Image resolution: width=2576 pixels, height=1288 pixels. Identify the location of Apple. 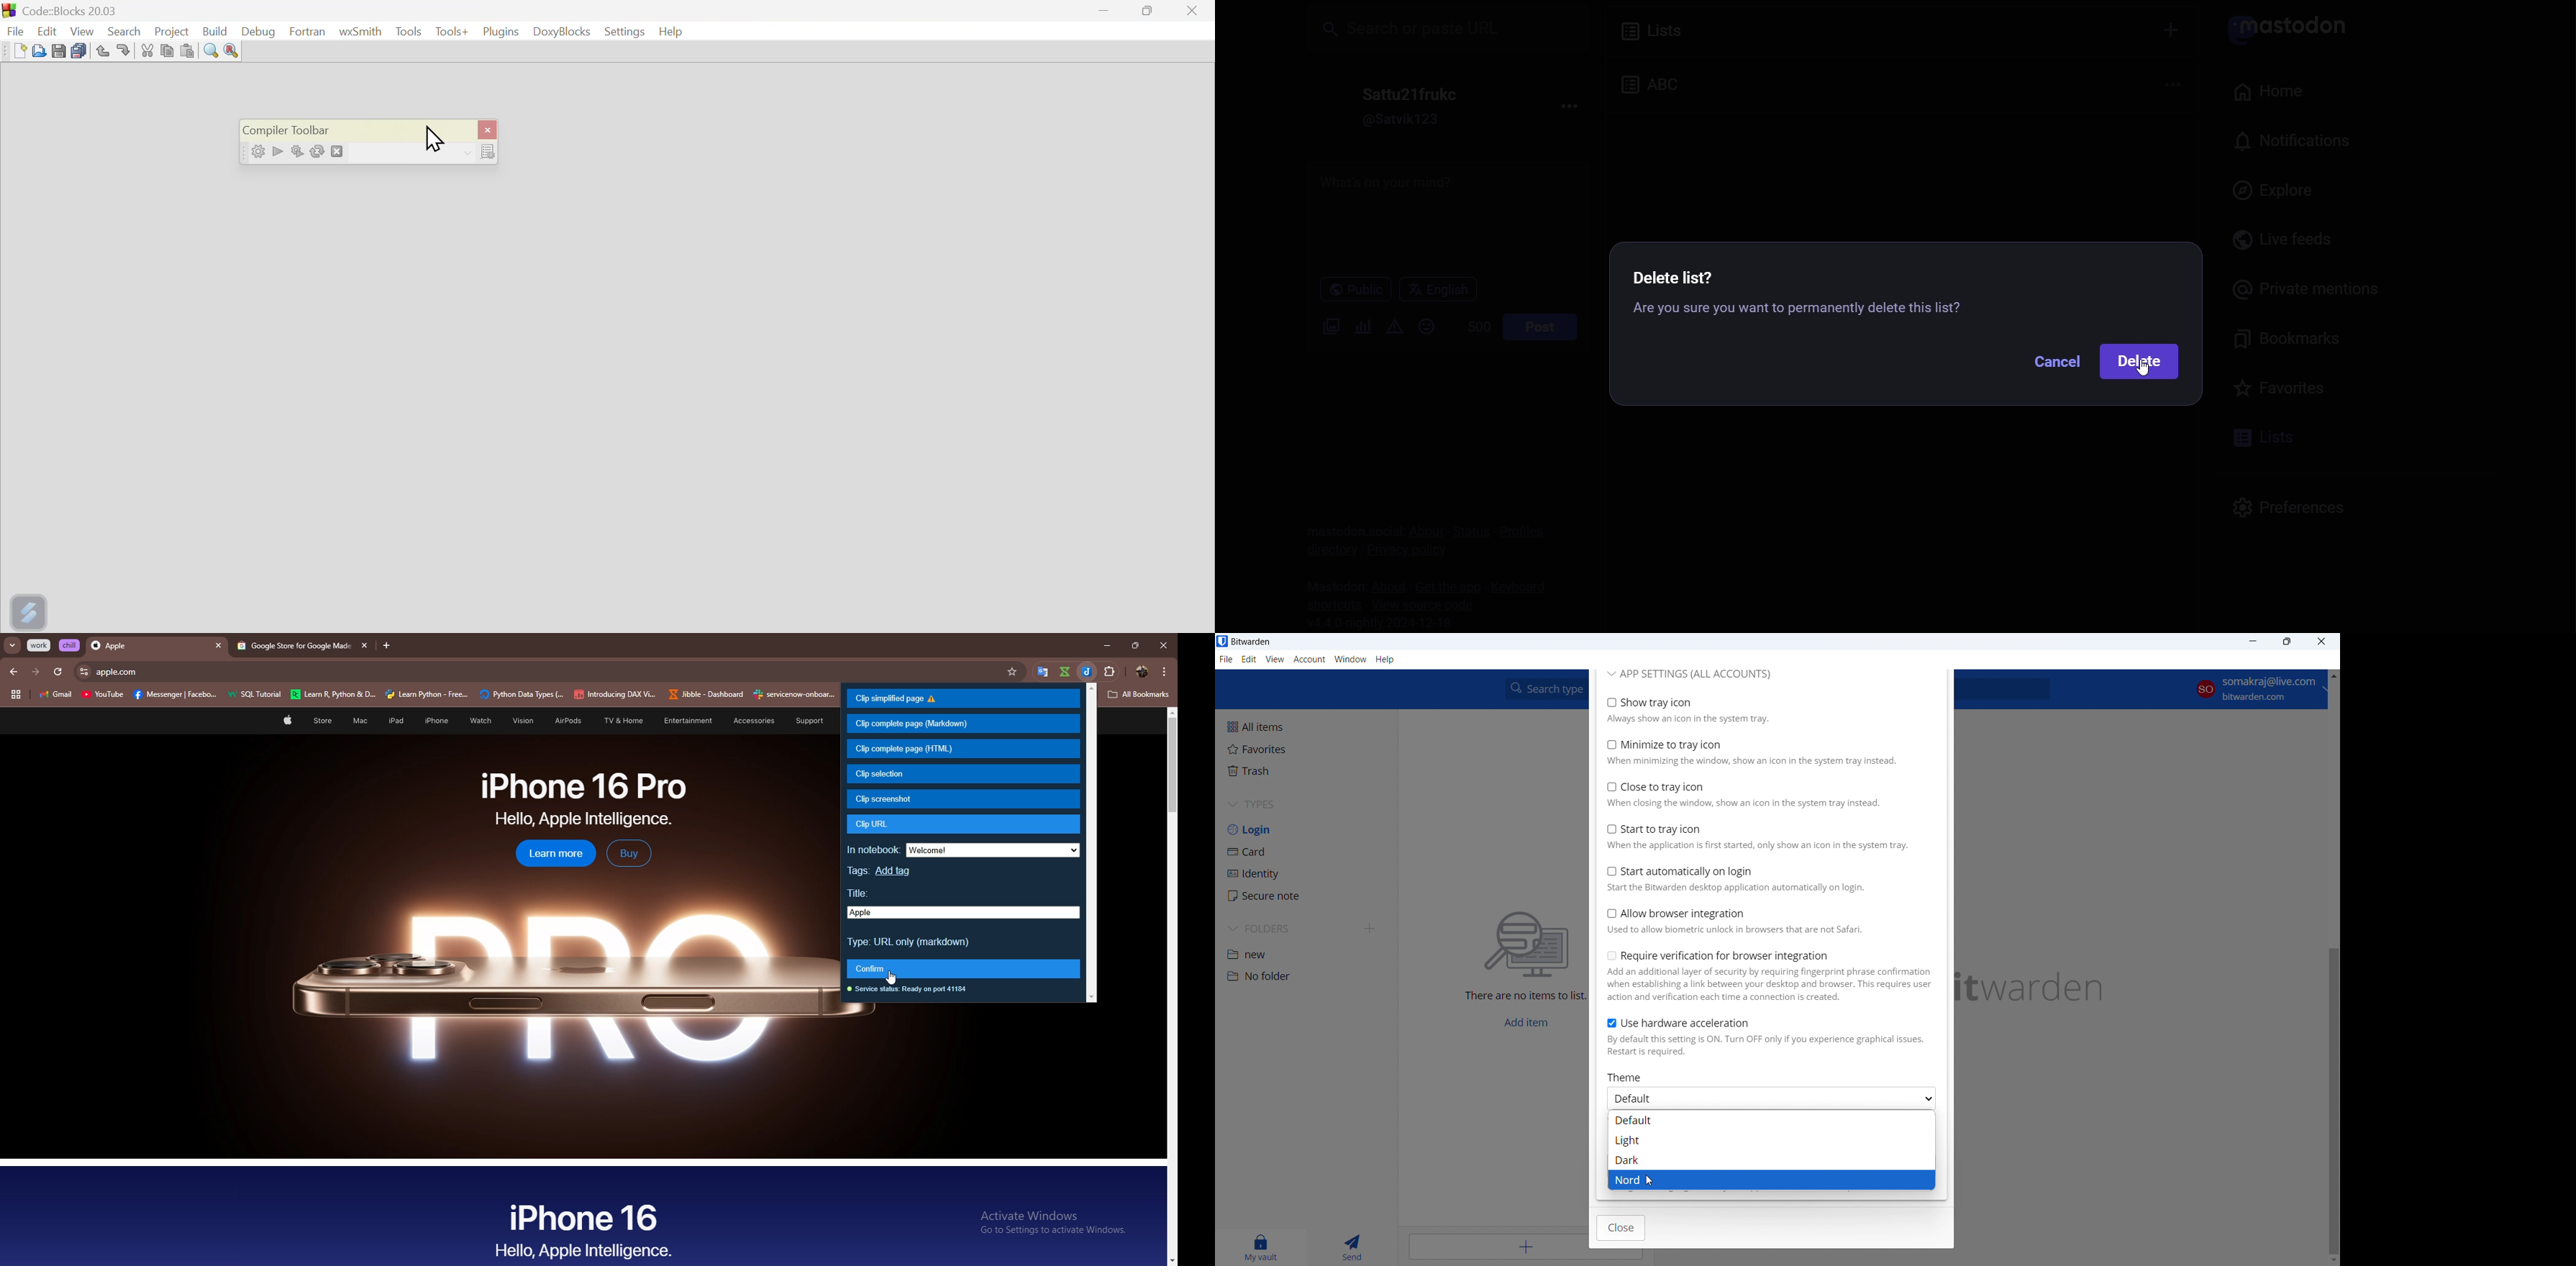
(145, 646).